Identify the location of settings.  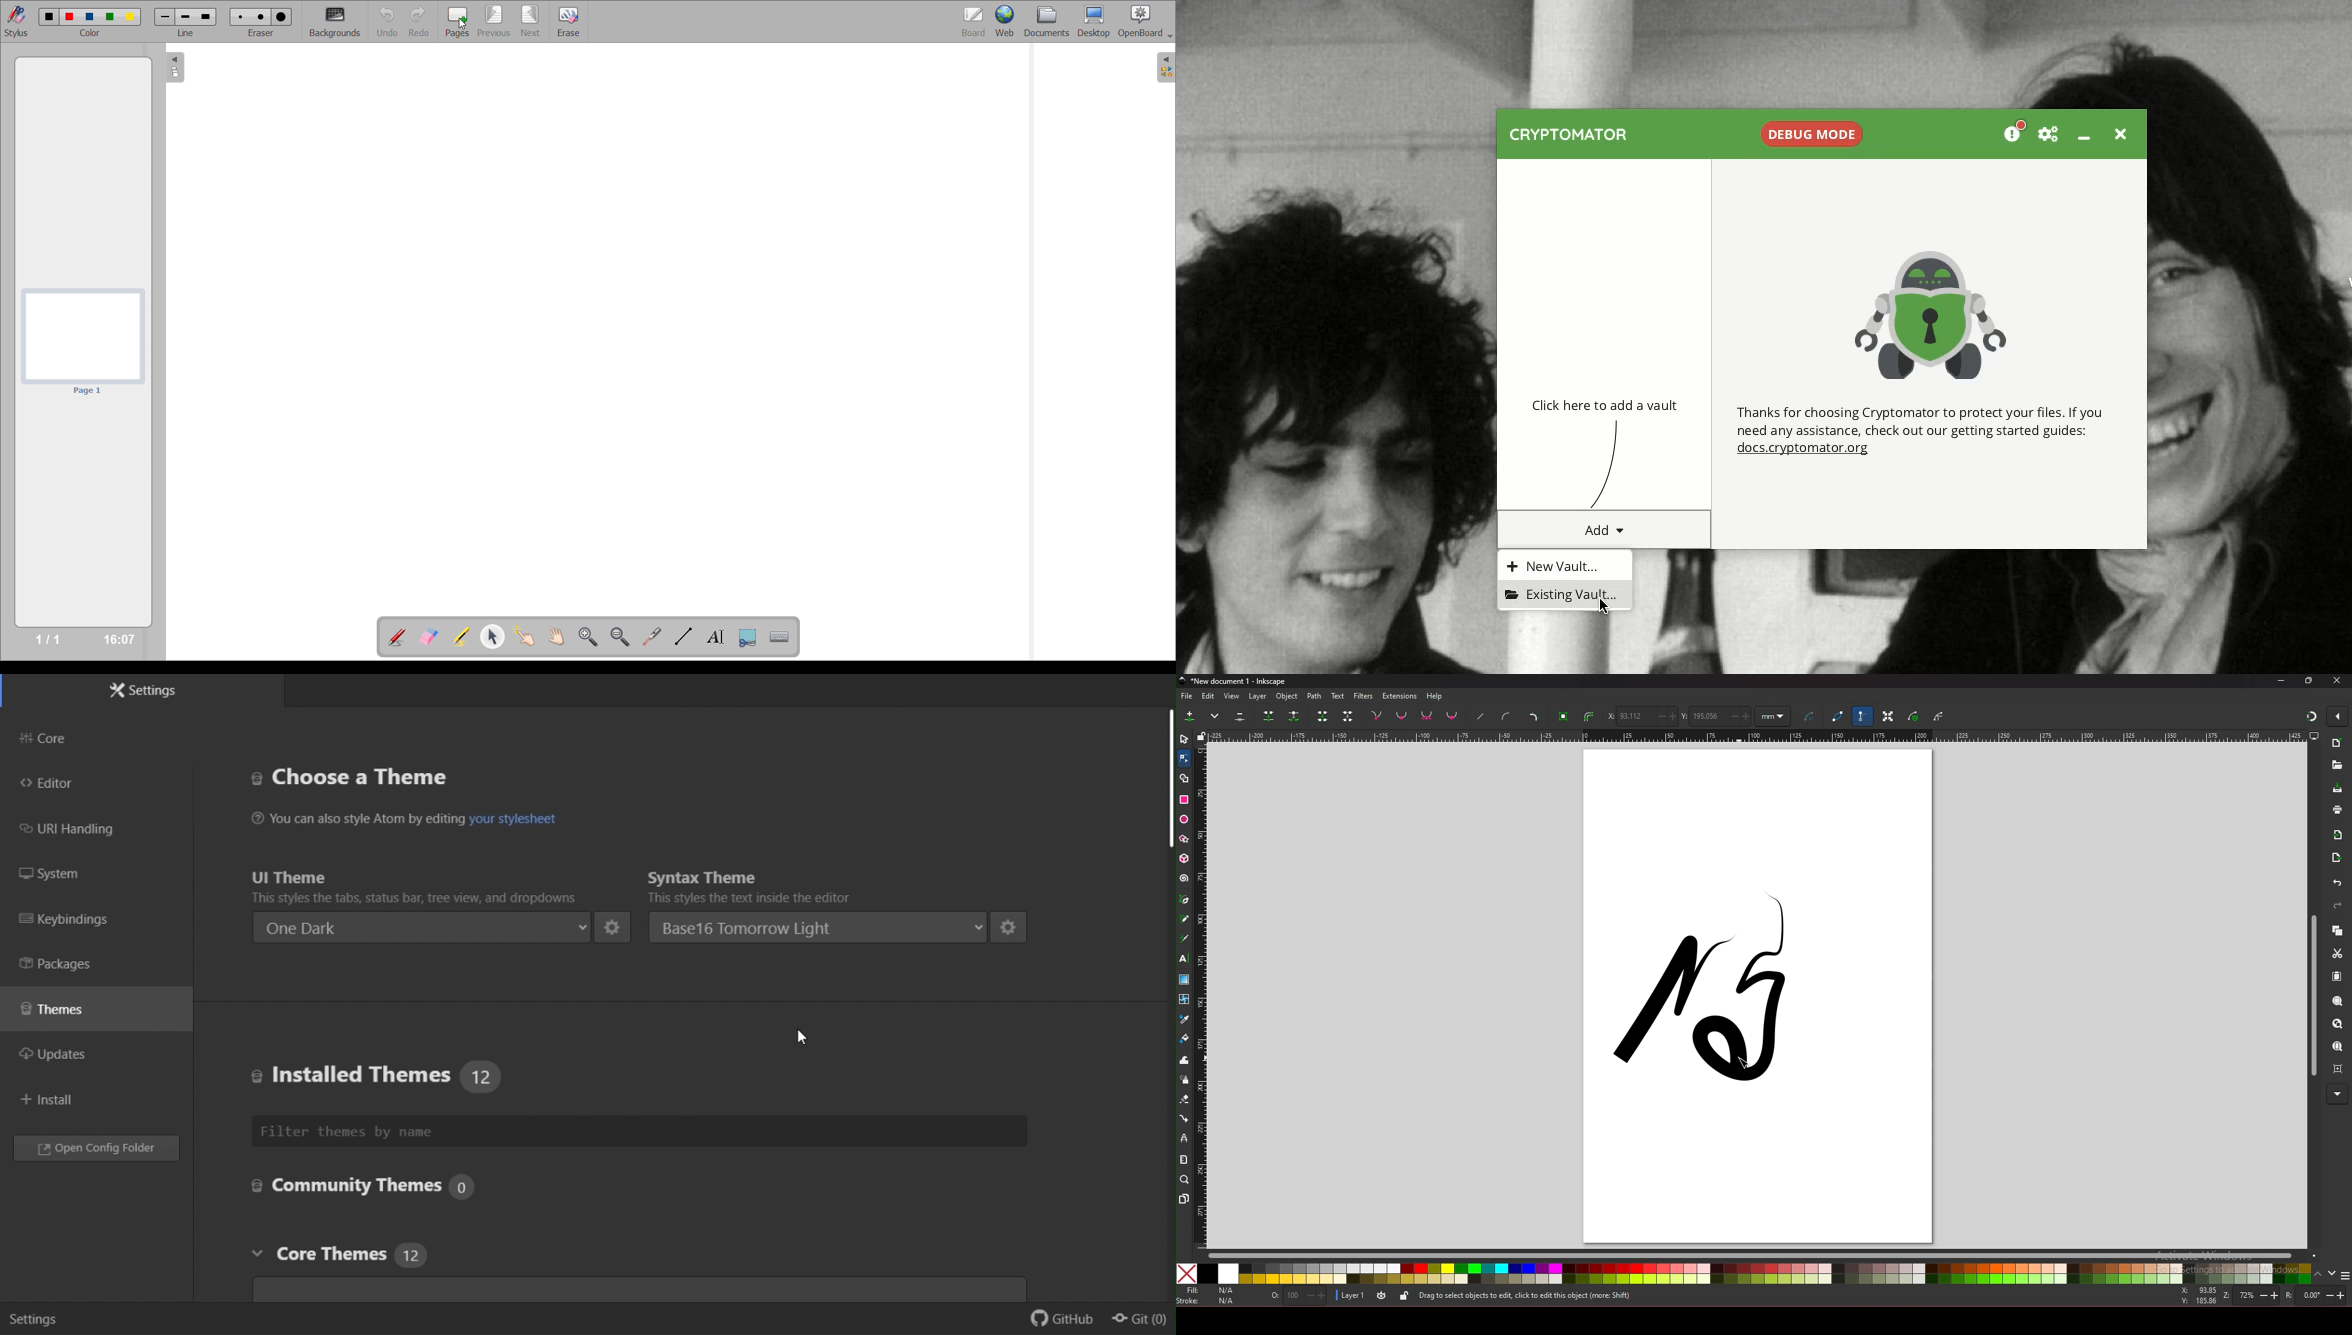
(35, 1320).